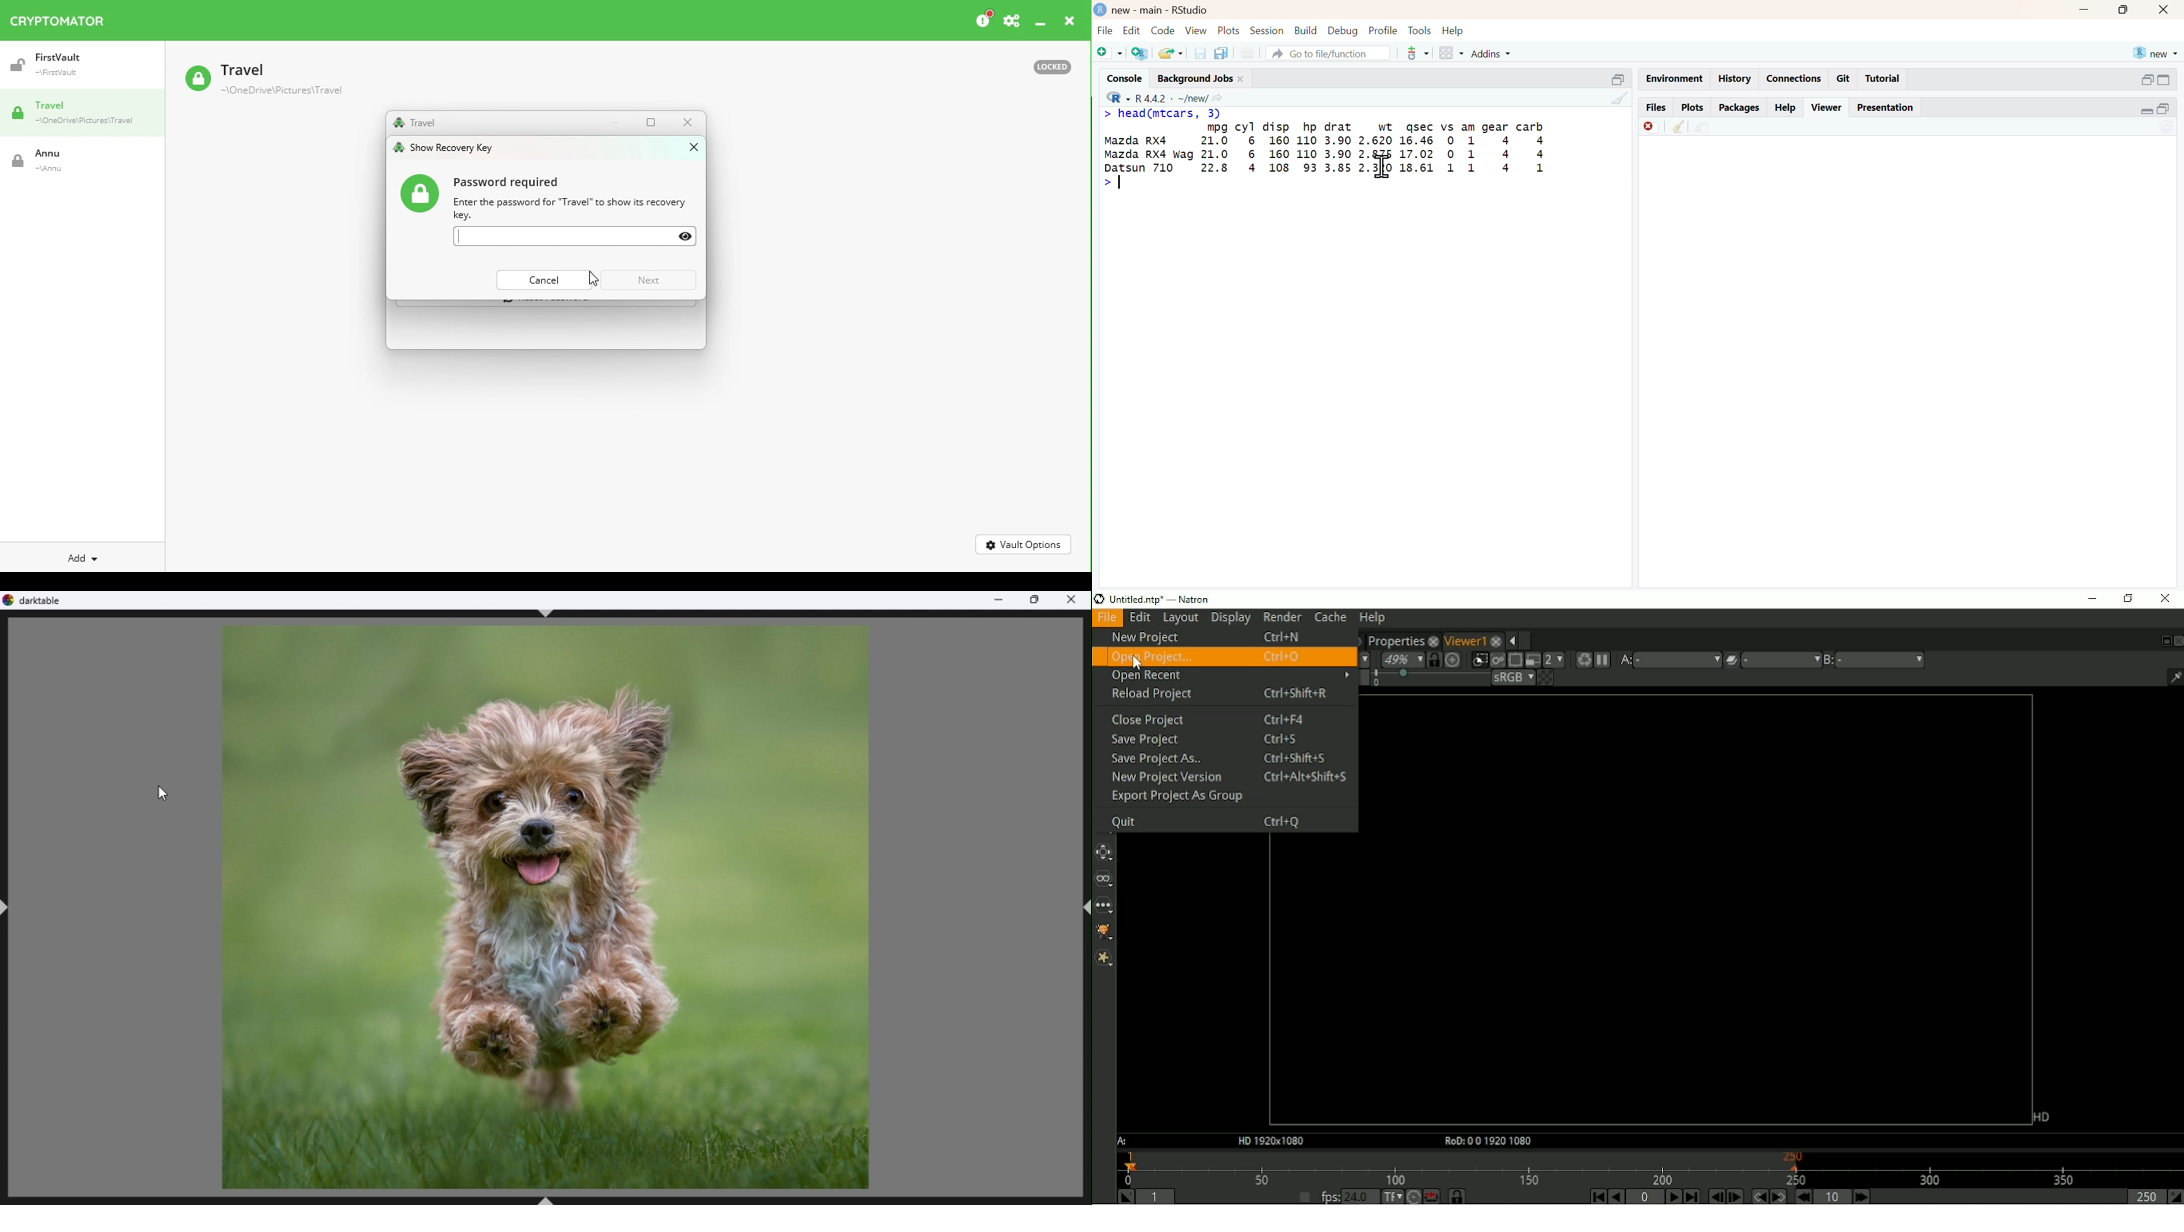  What do you see at coordinates (1885, 79) in the screenshot?
I see `Tutorial` at bounding box center [1885, 79].